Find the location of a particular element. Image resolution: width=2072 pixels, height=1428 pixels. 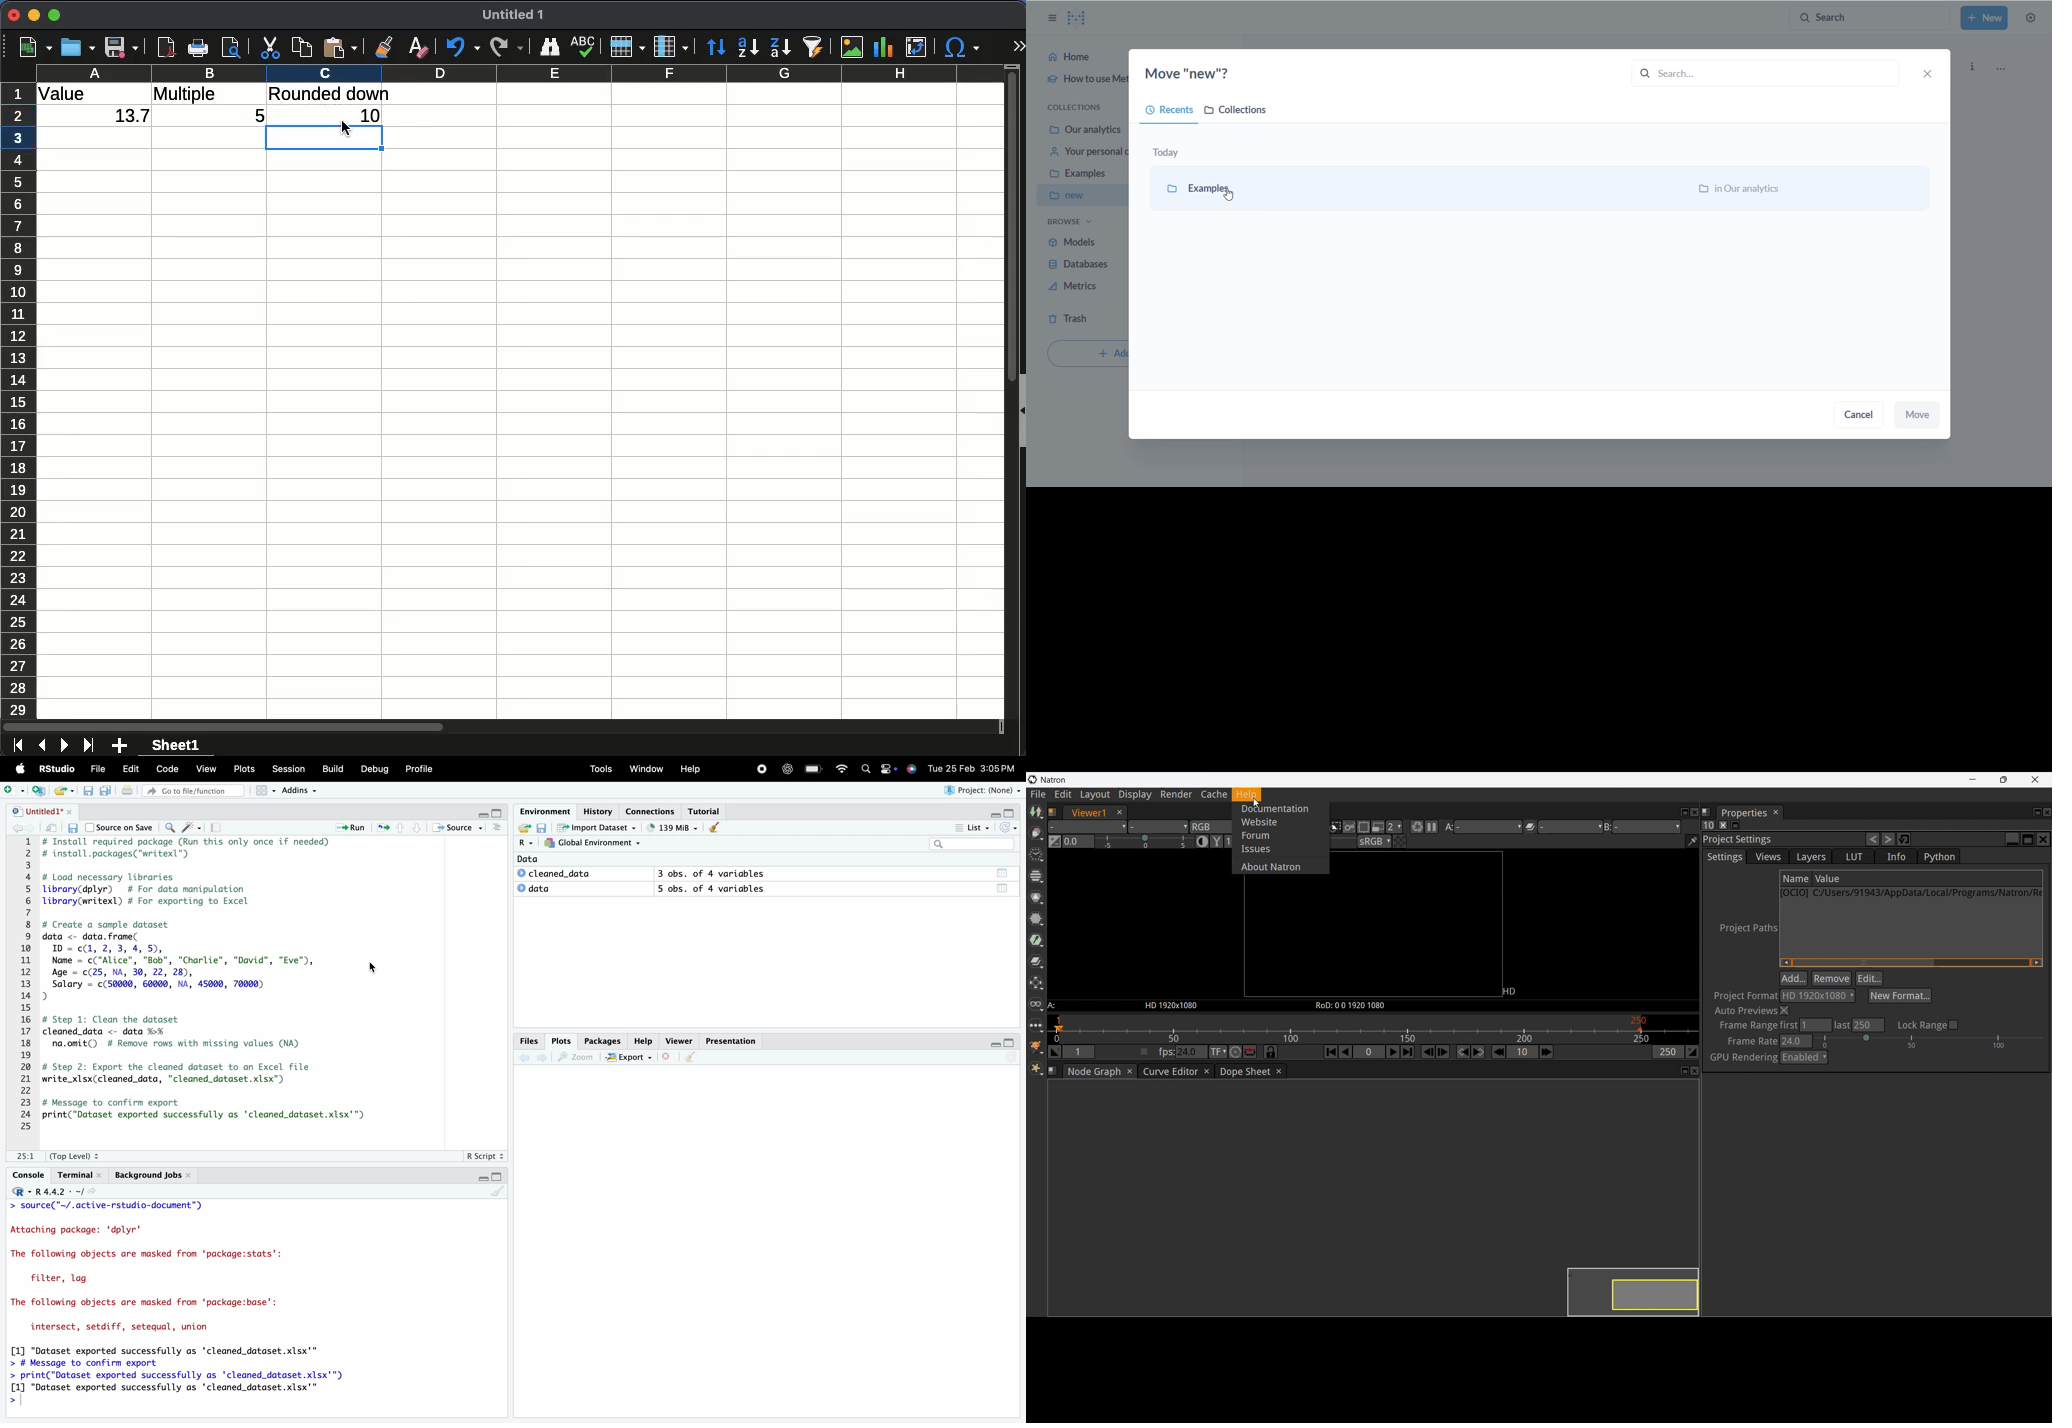

column is located at coordinates (532, 72).